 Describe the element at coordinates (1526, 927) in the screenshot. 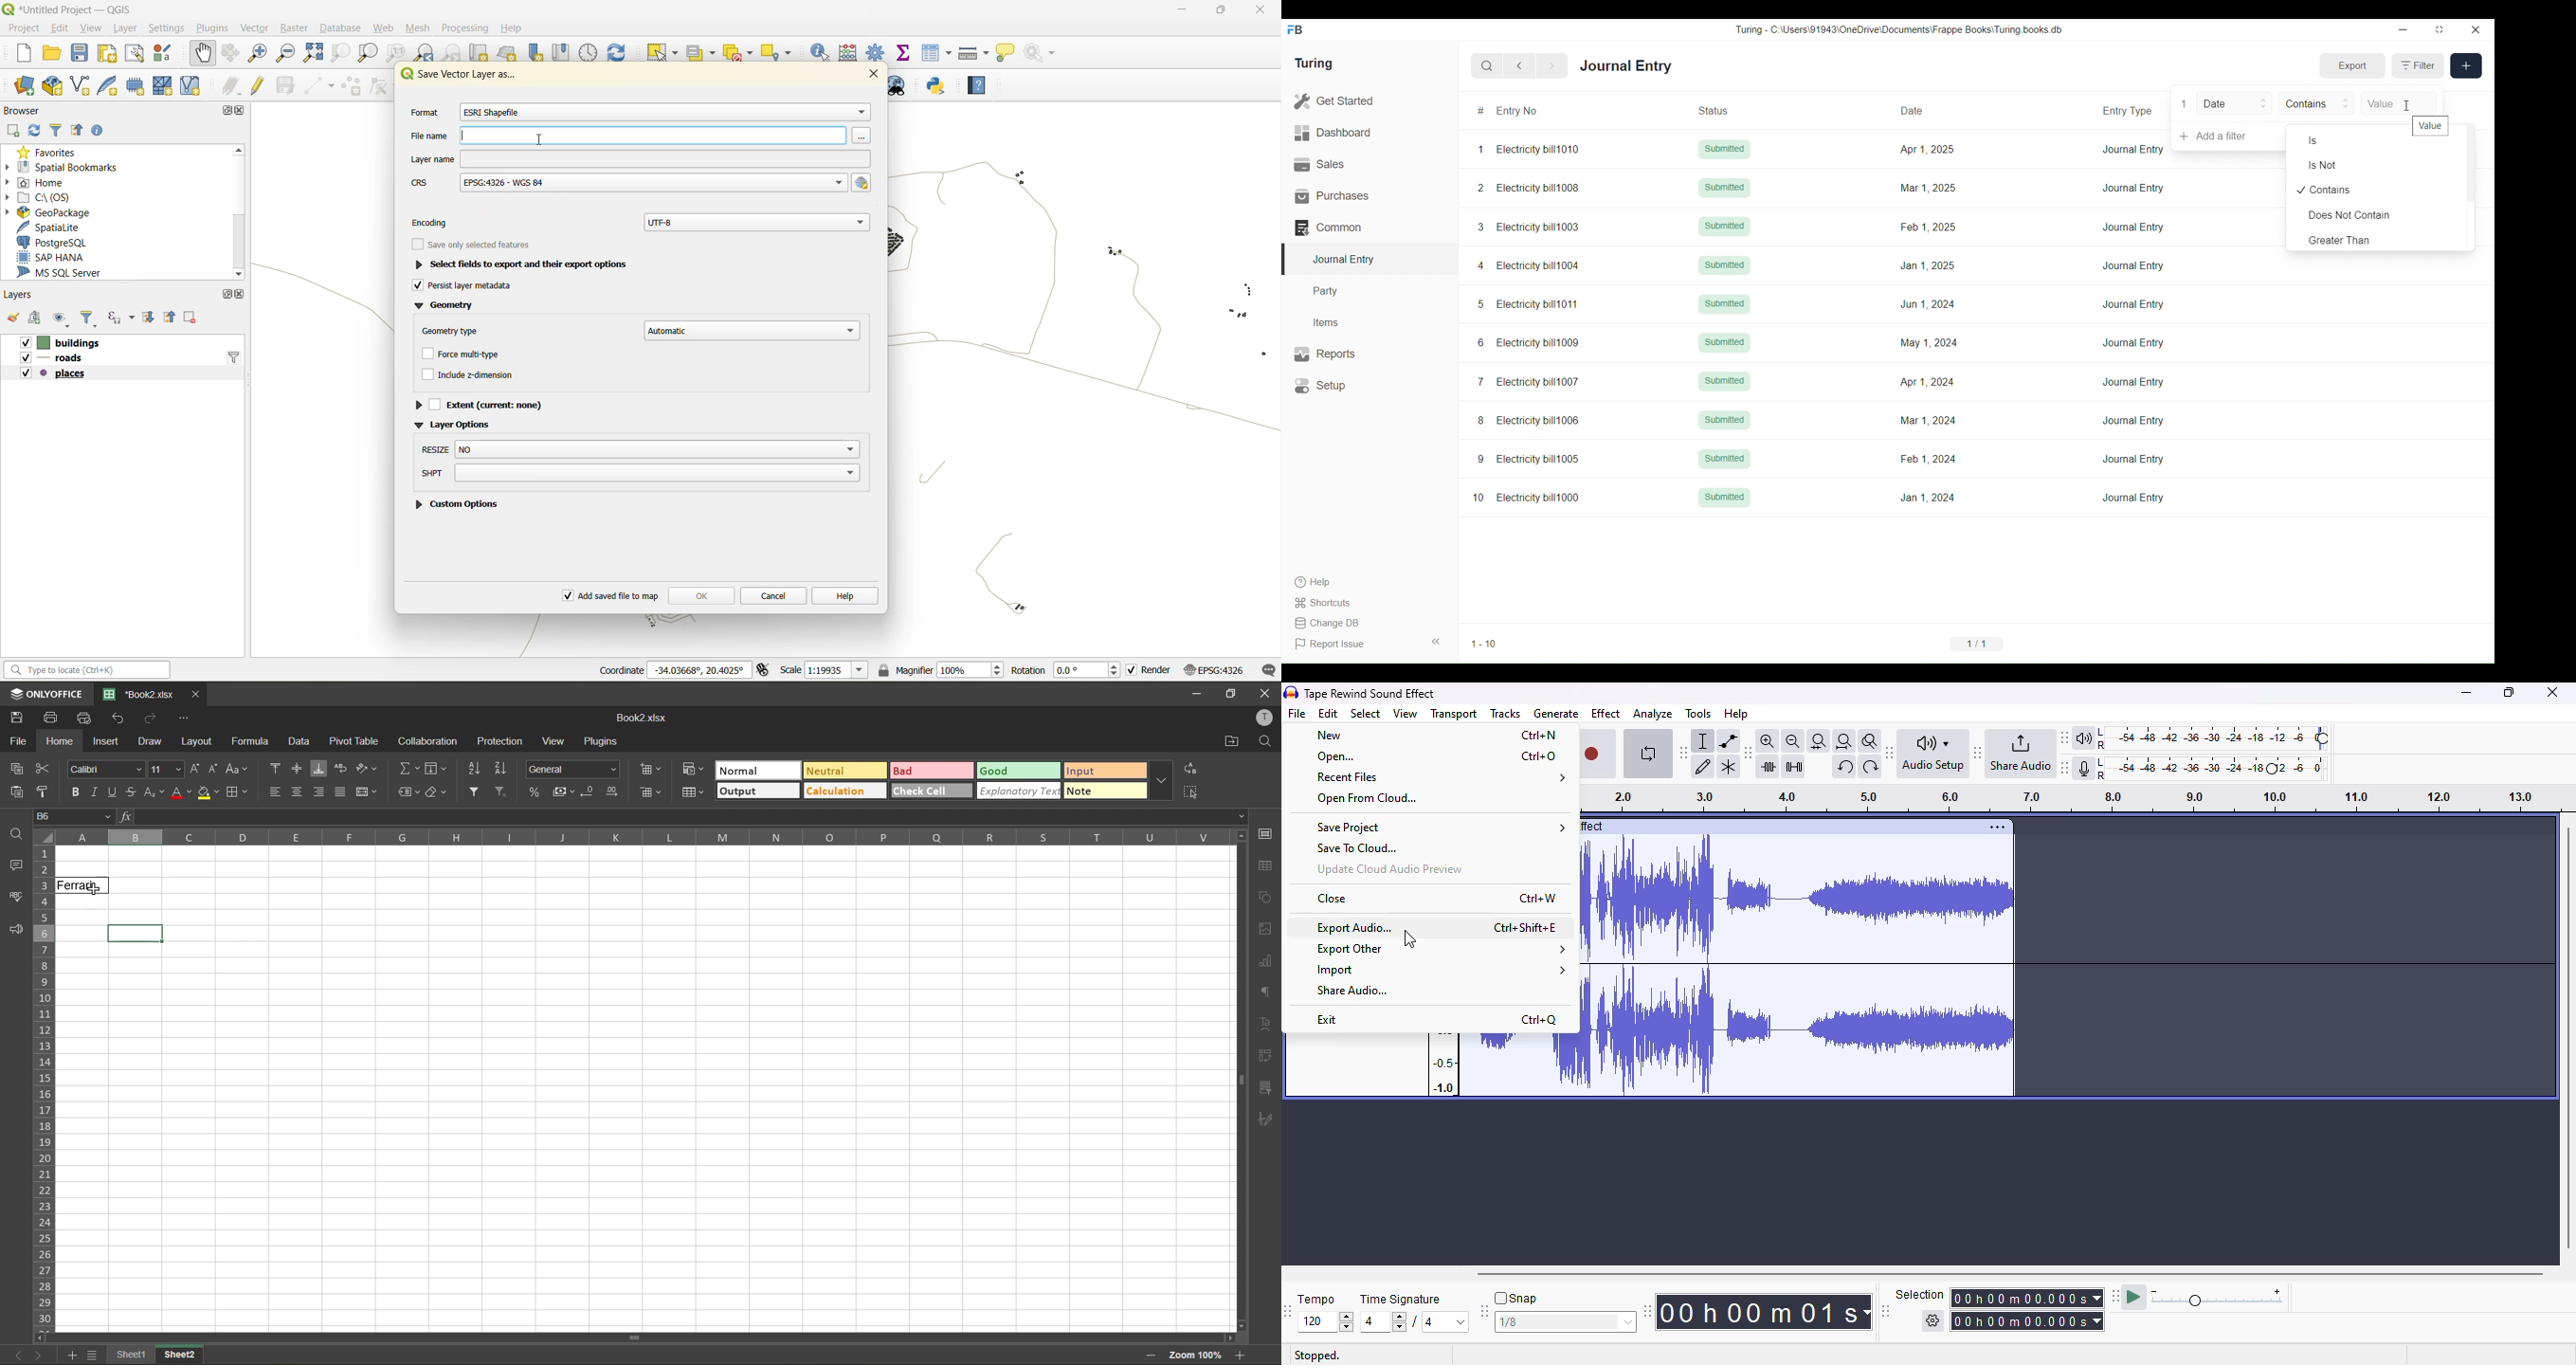

I see `shortcut for export audio` at that location.